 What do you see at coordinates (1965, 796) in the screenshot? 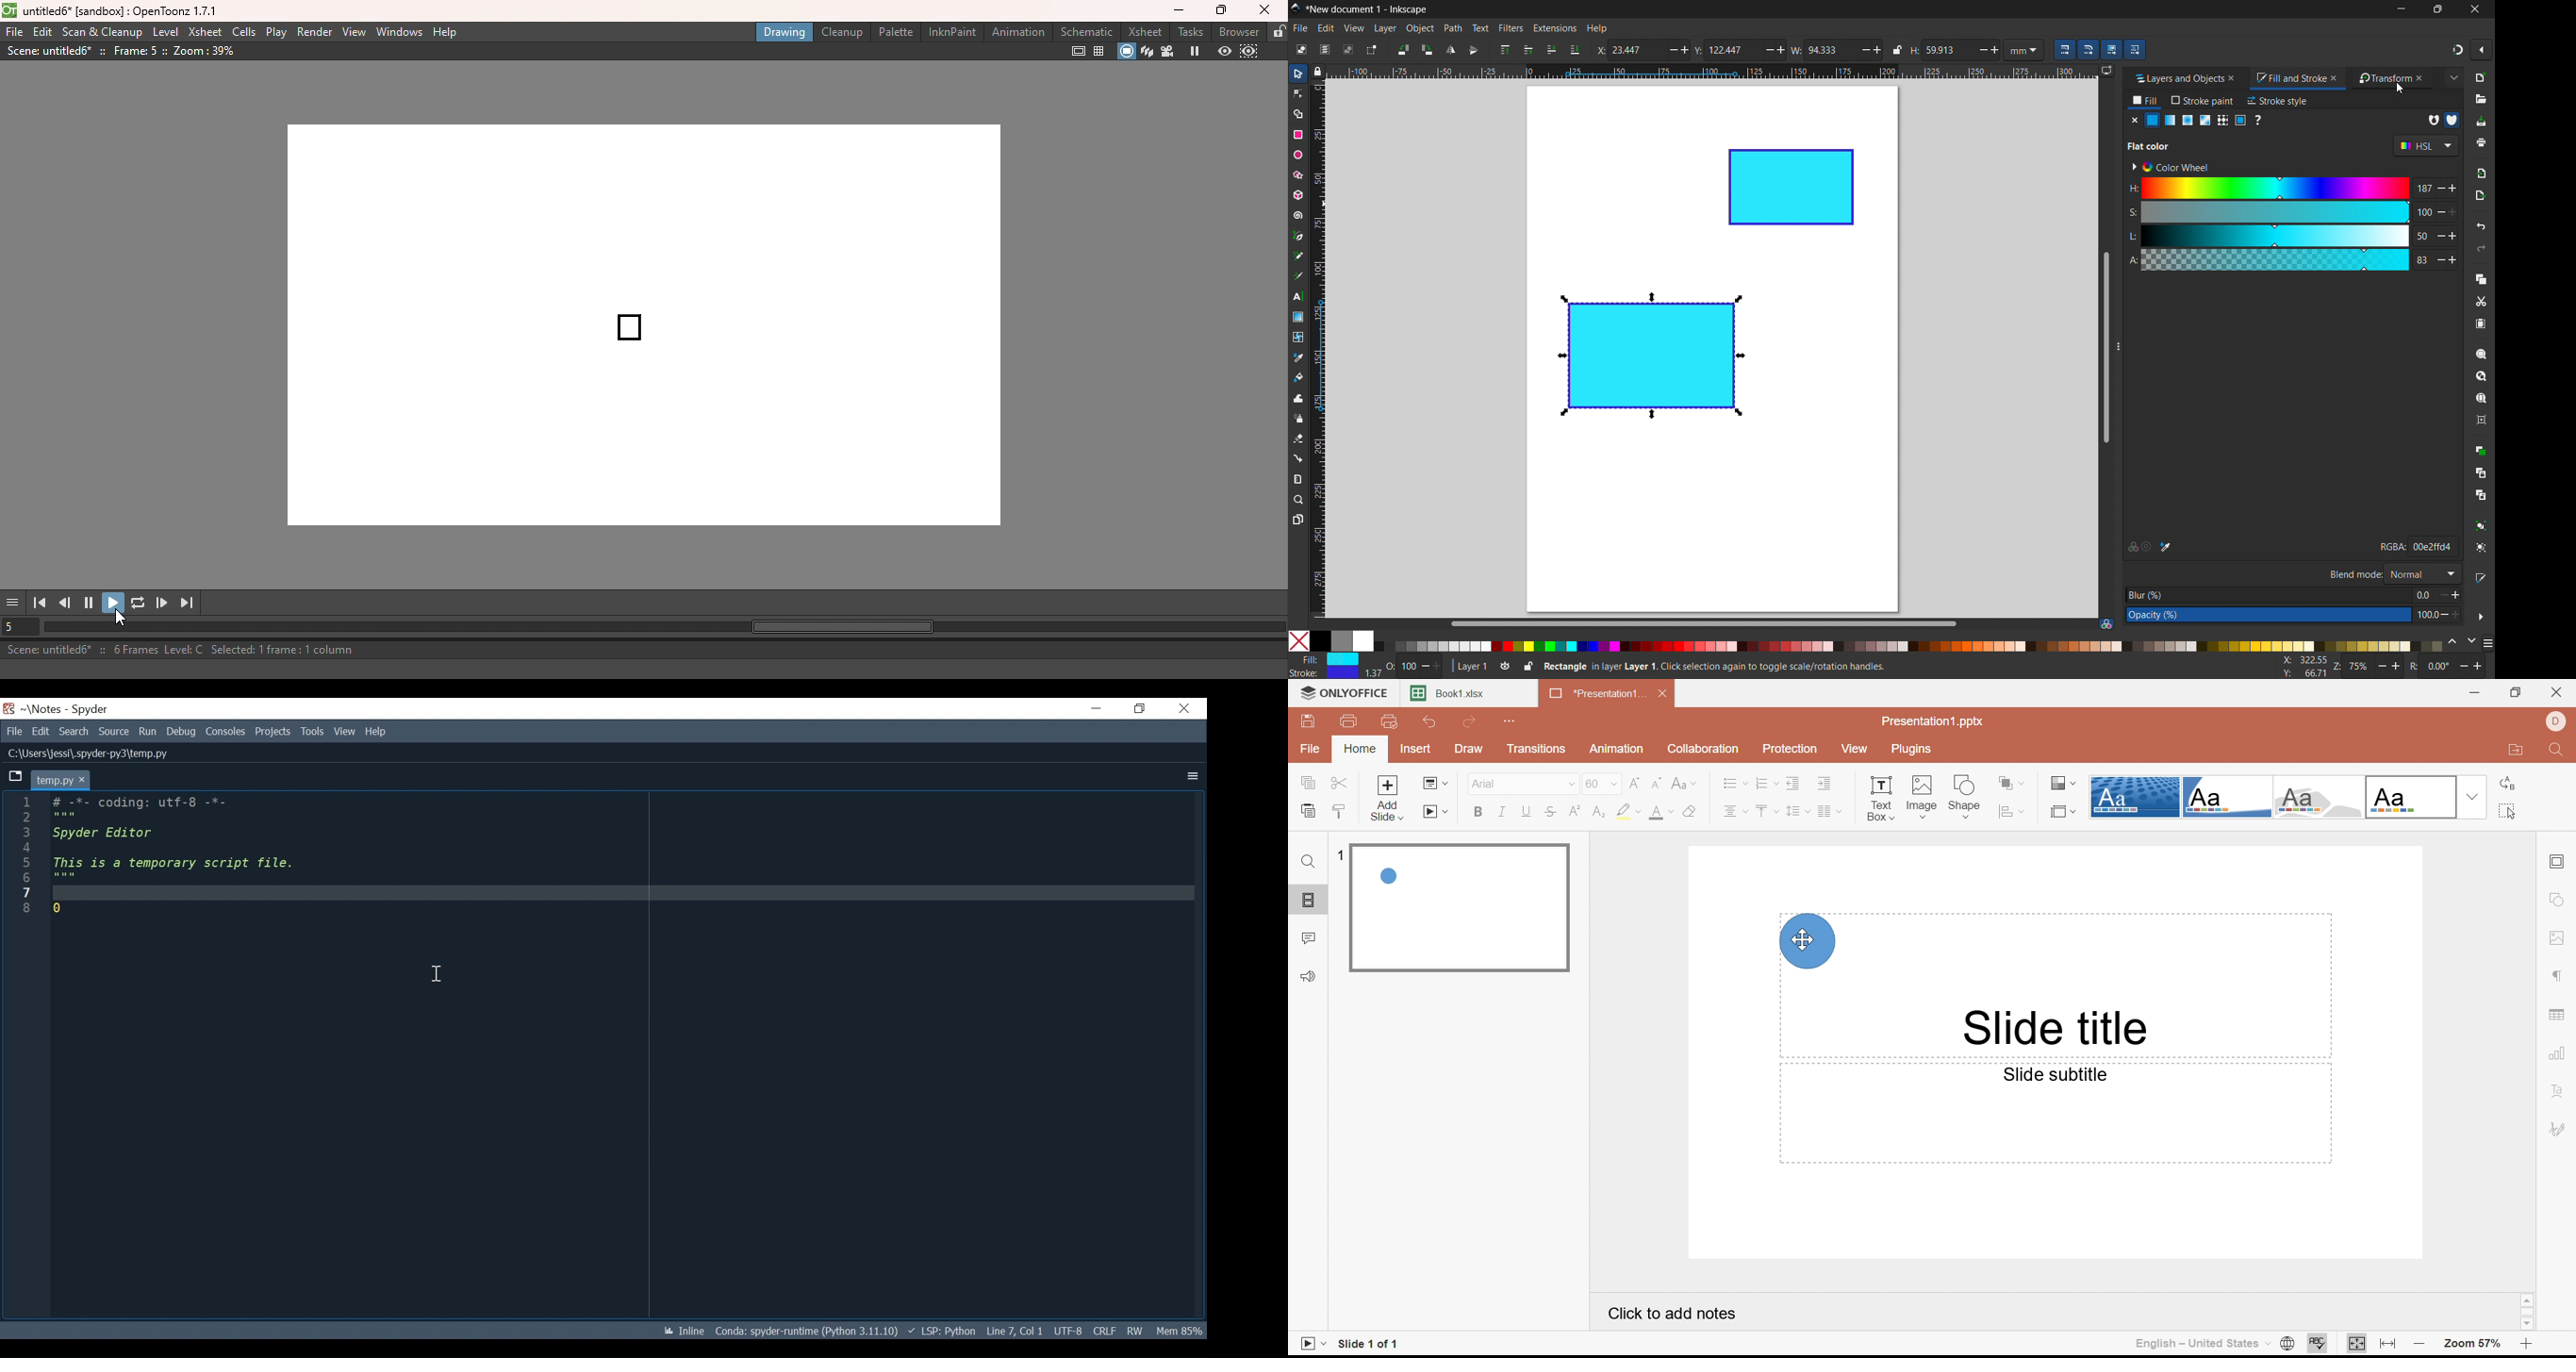
I see `Shape` at bounding box center [1965, 796].